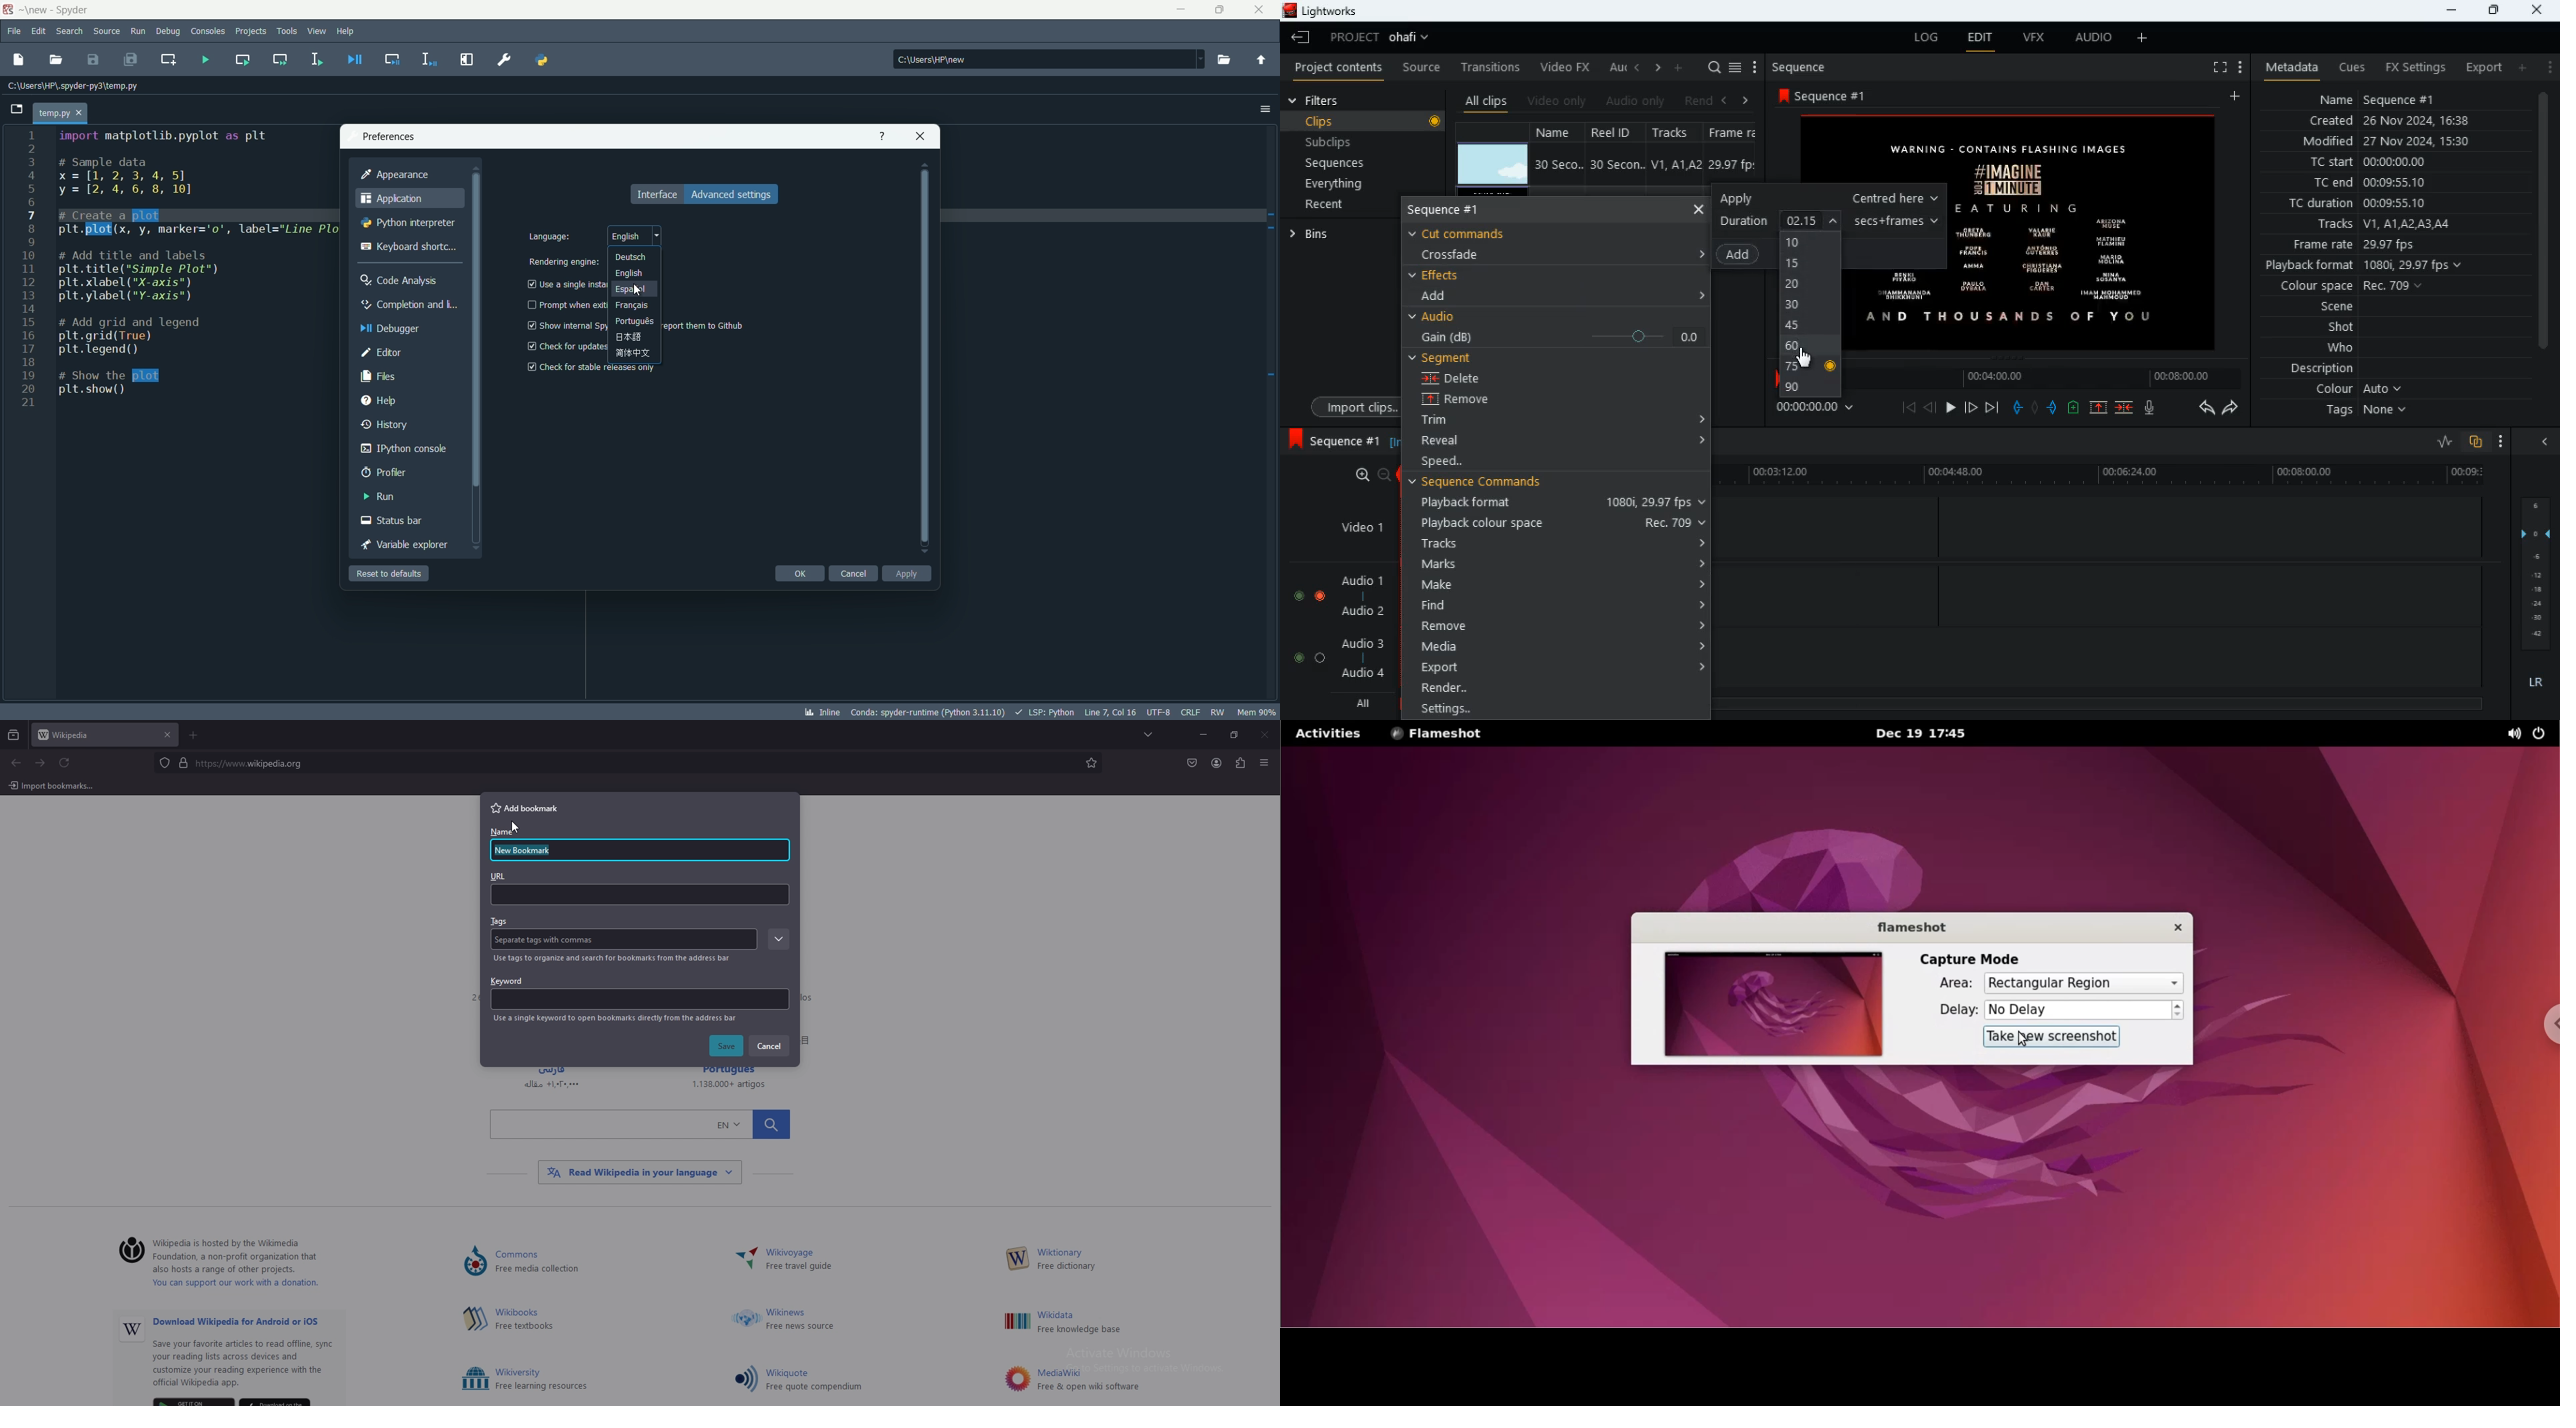  What do you see at coordinates (530, 346) in the screenshot?
I see `checkbox` at bounding box center [530, 346].